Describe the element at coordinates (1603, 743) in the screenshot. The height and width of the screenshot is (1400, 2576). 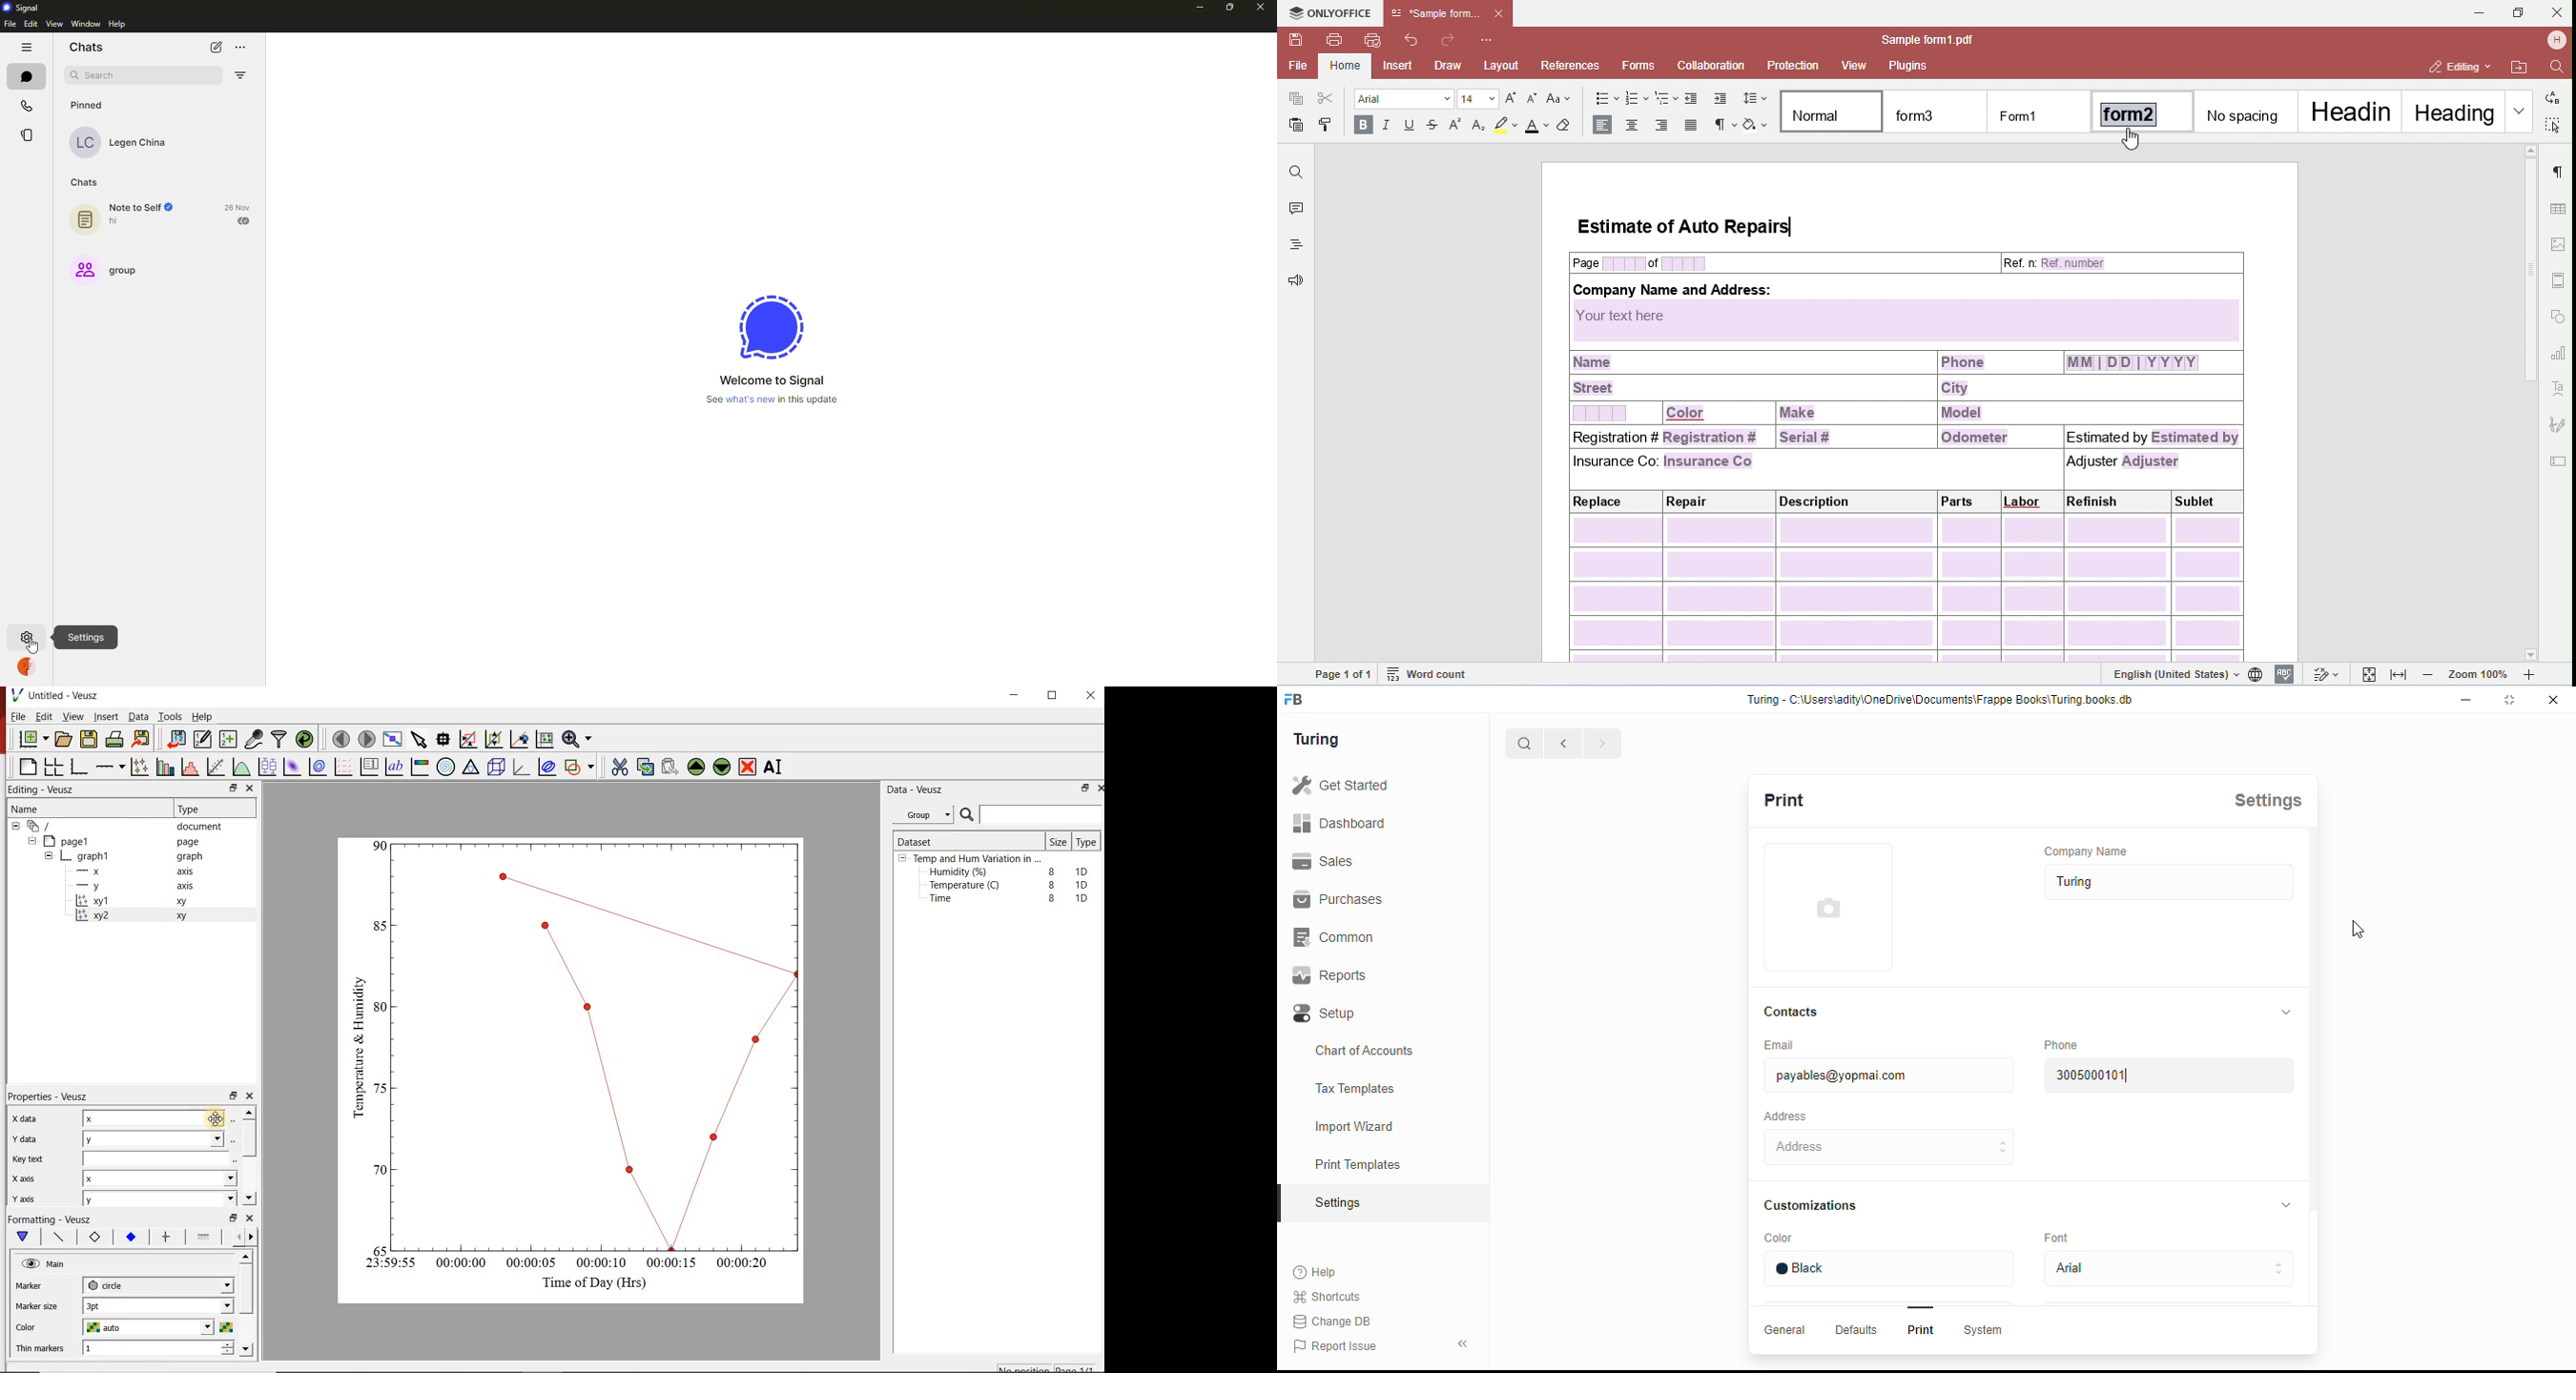
I see `forward` at that location.